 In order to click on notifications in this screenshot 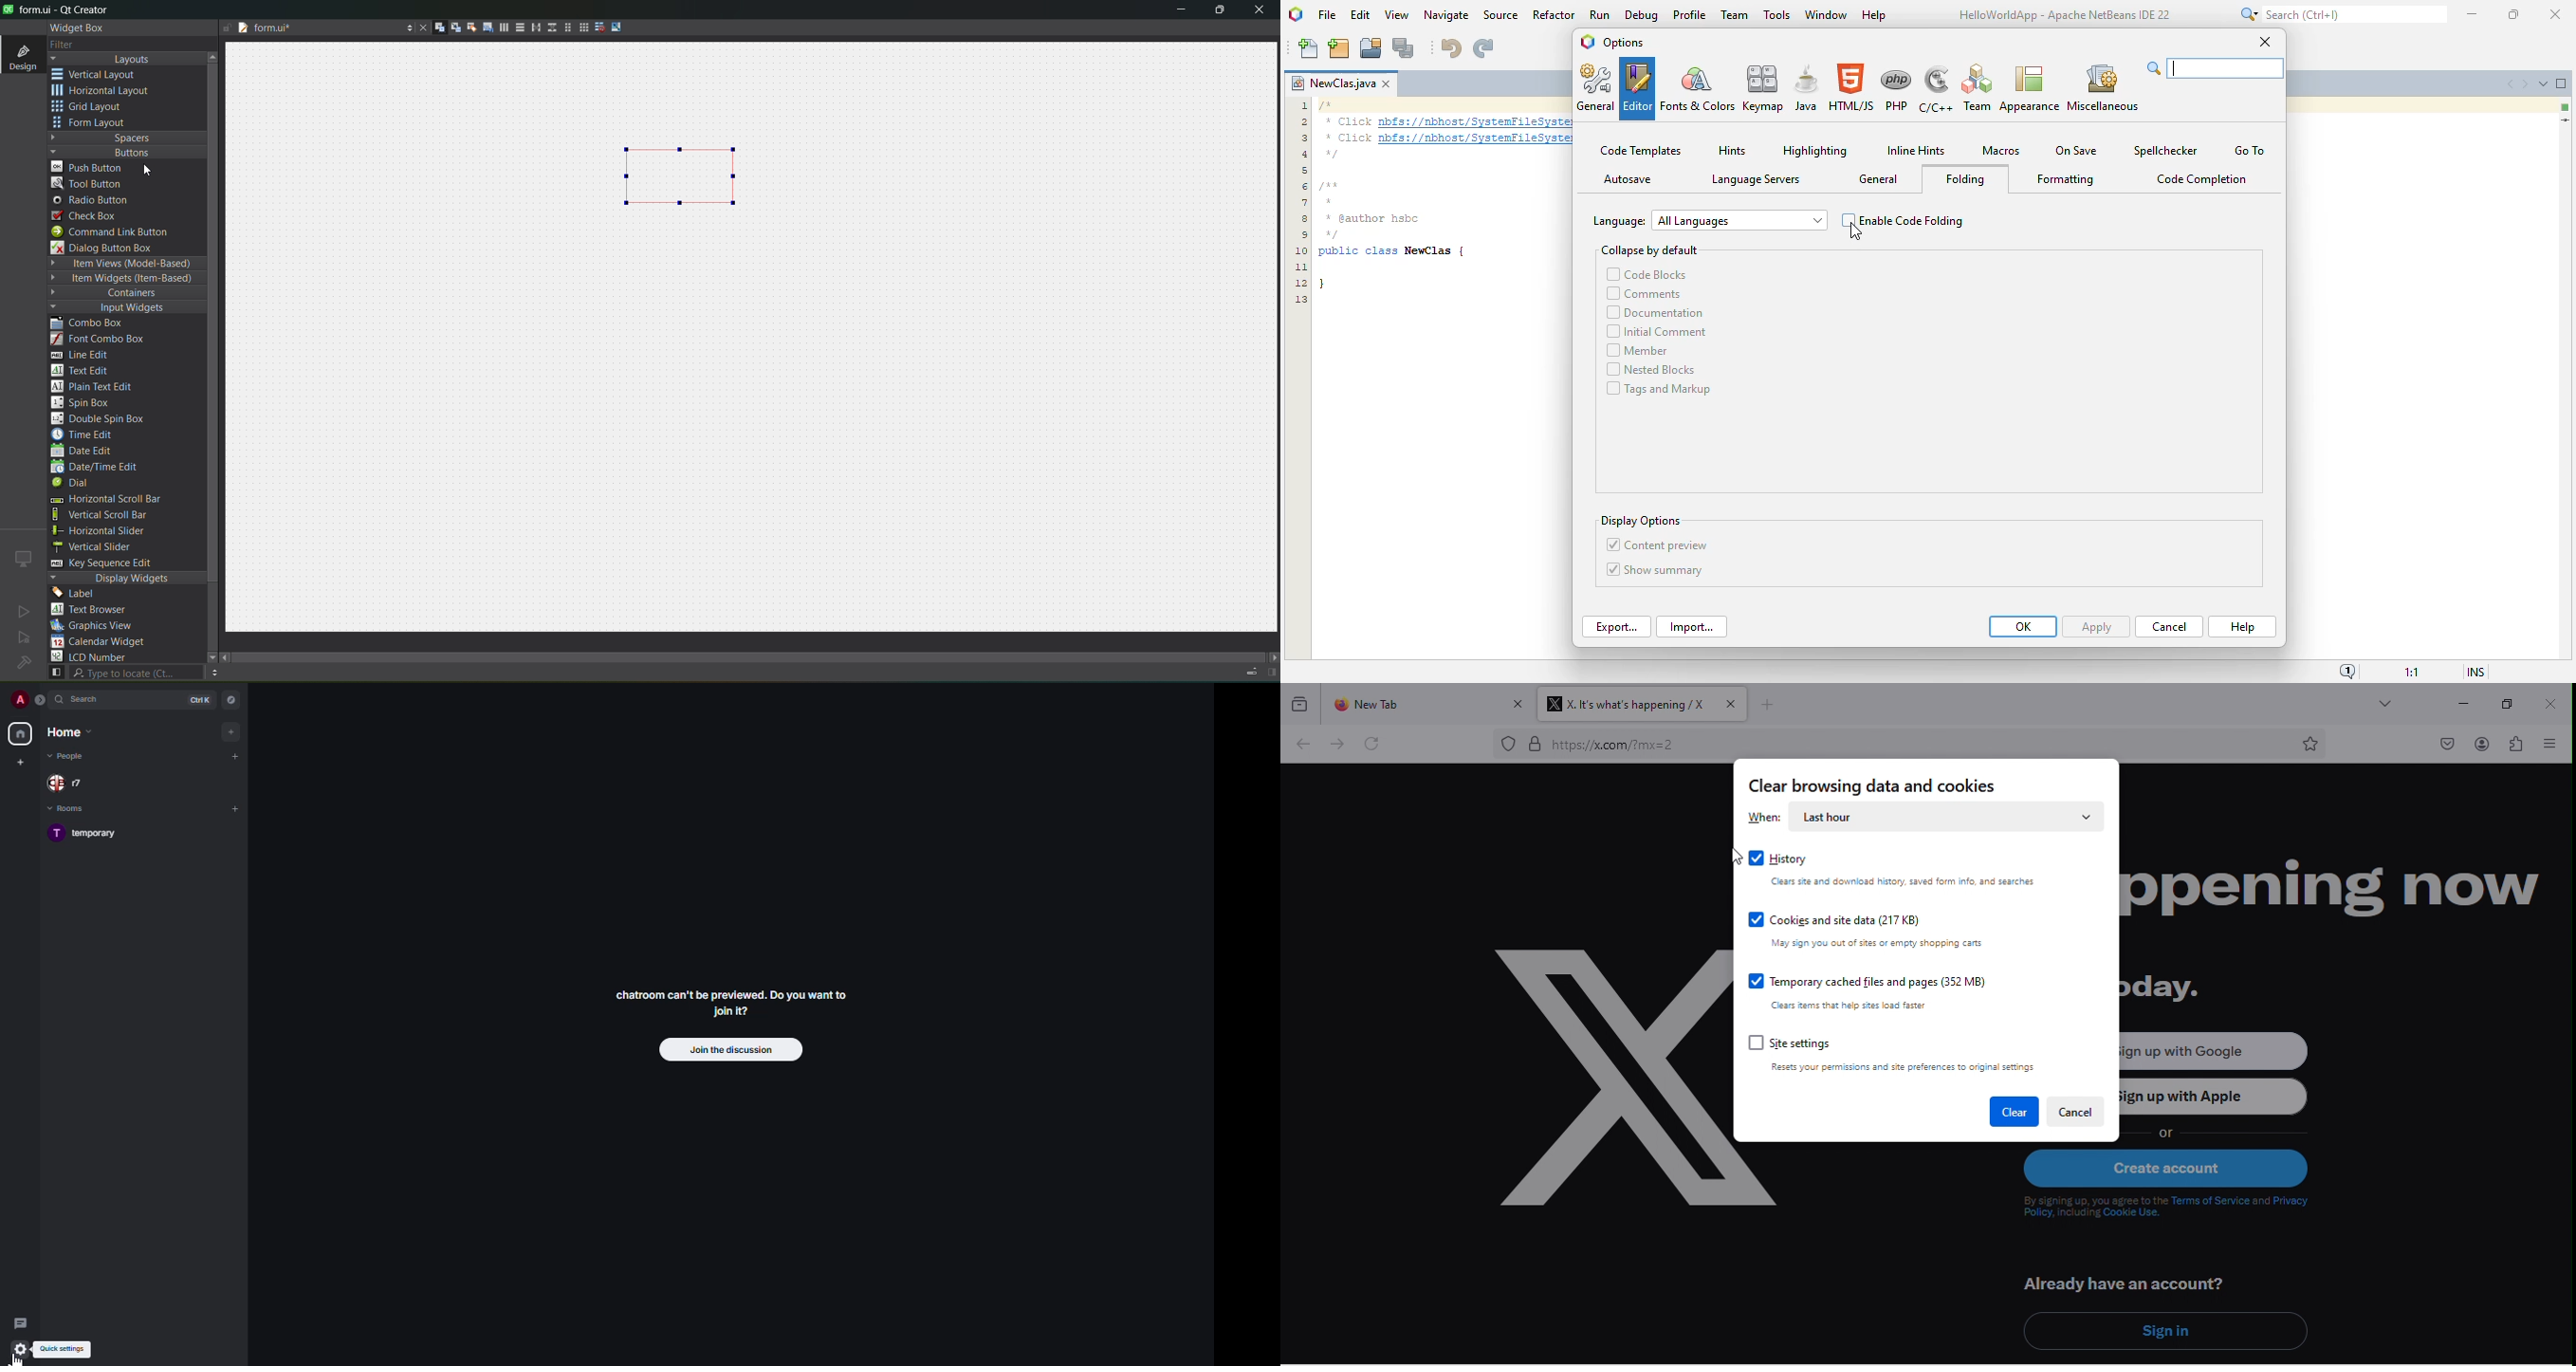, I will do `click(2346, 672)`.